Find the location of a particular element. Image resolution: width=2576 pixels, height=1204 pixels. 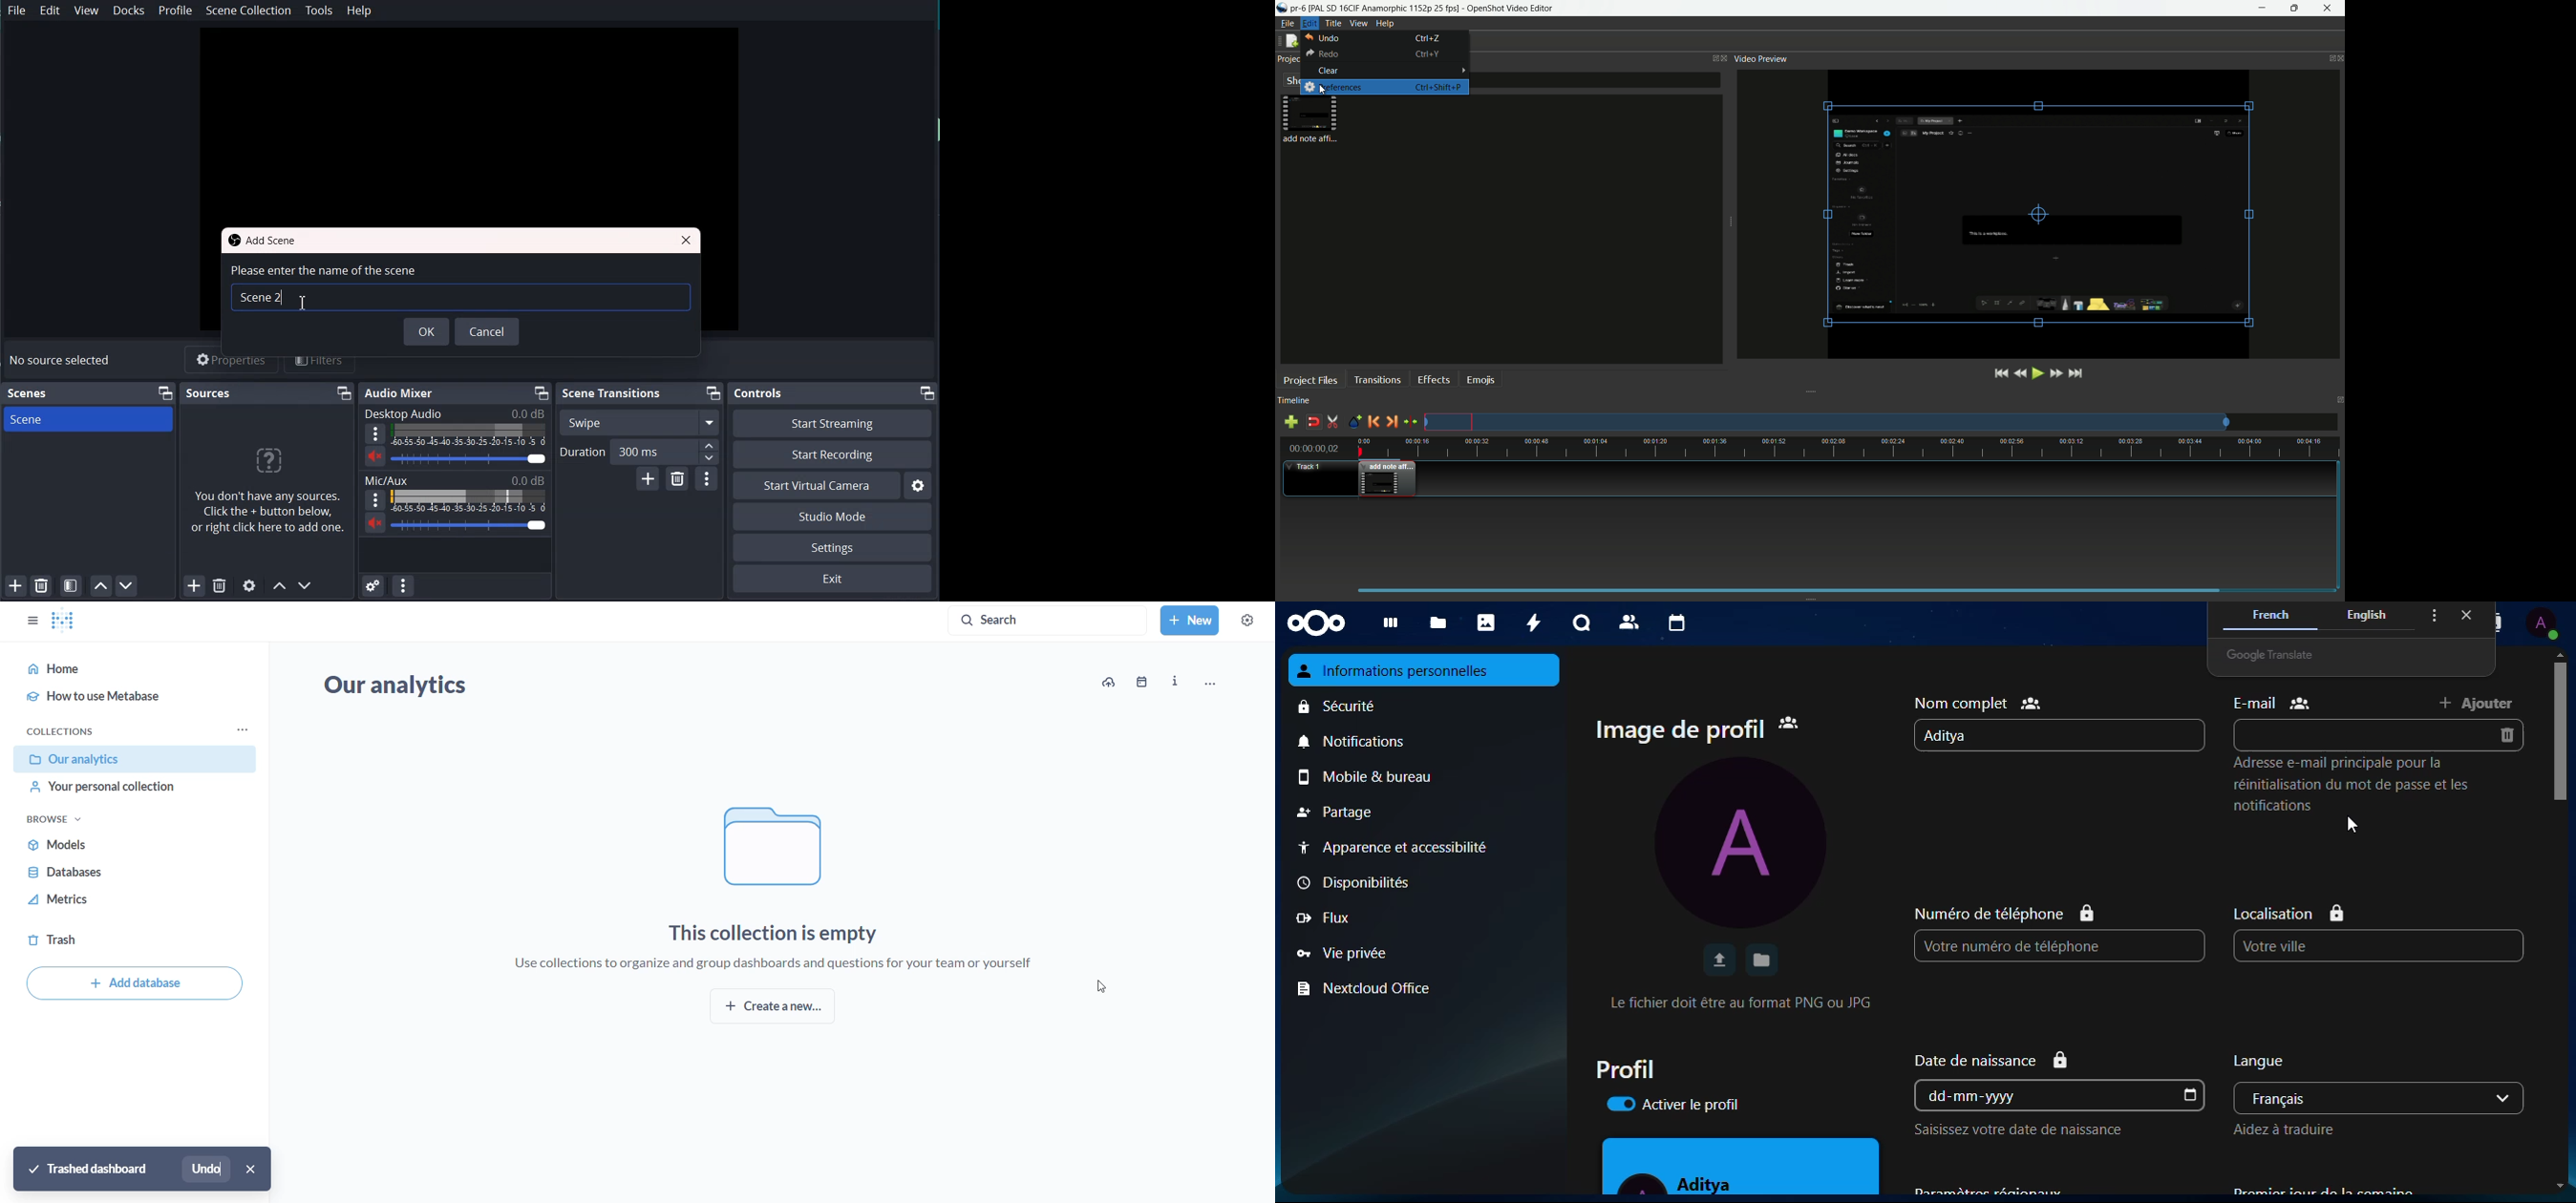

Studio Mode is located at coordinates (833, 516).